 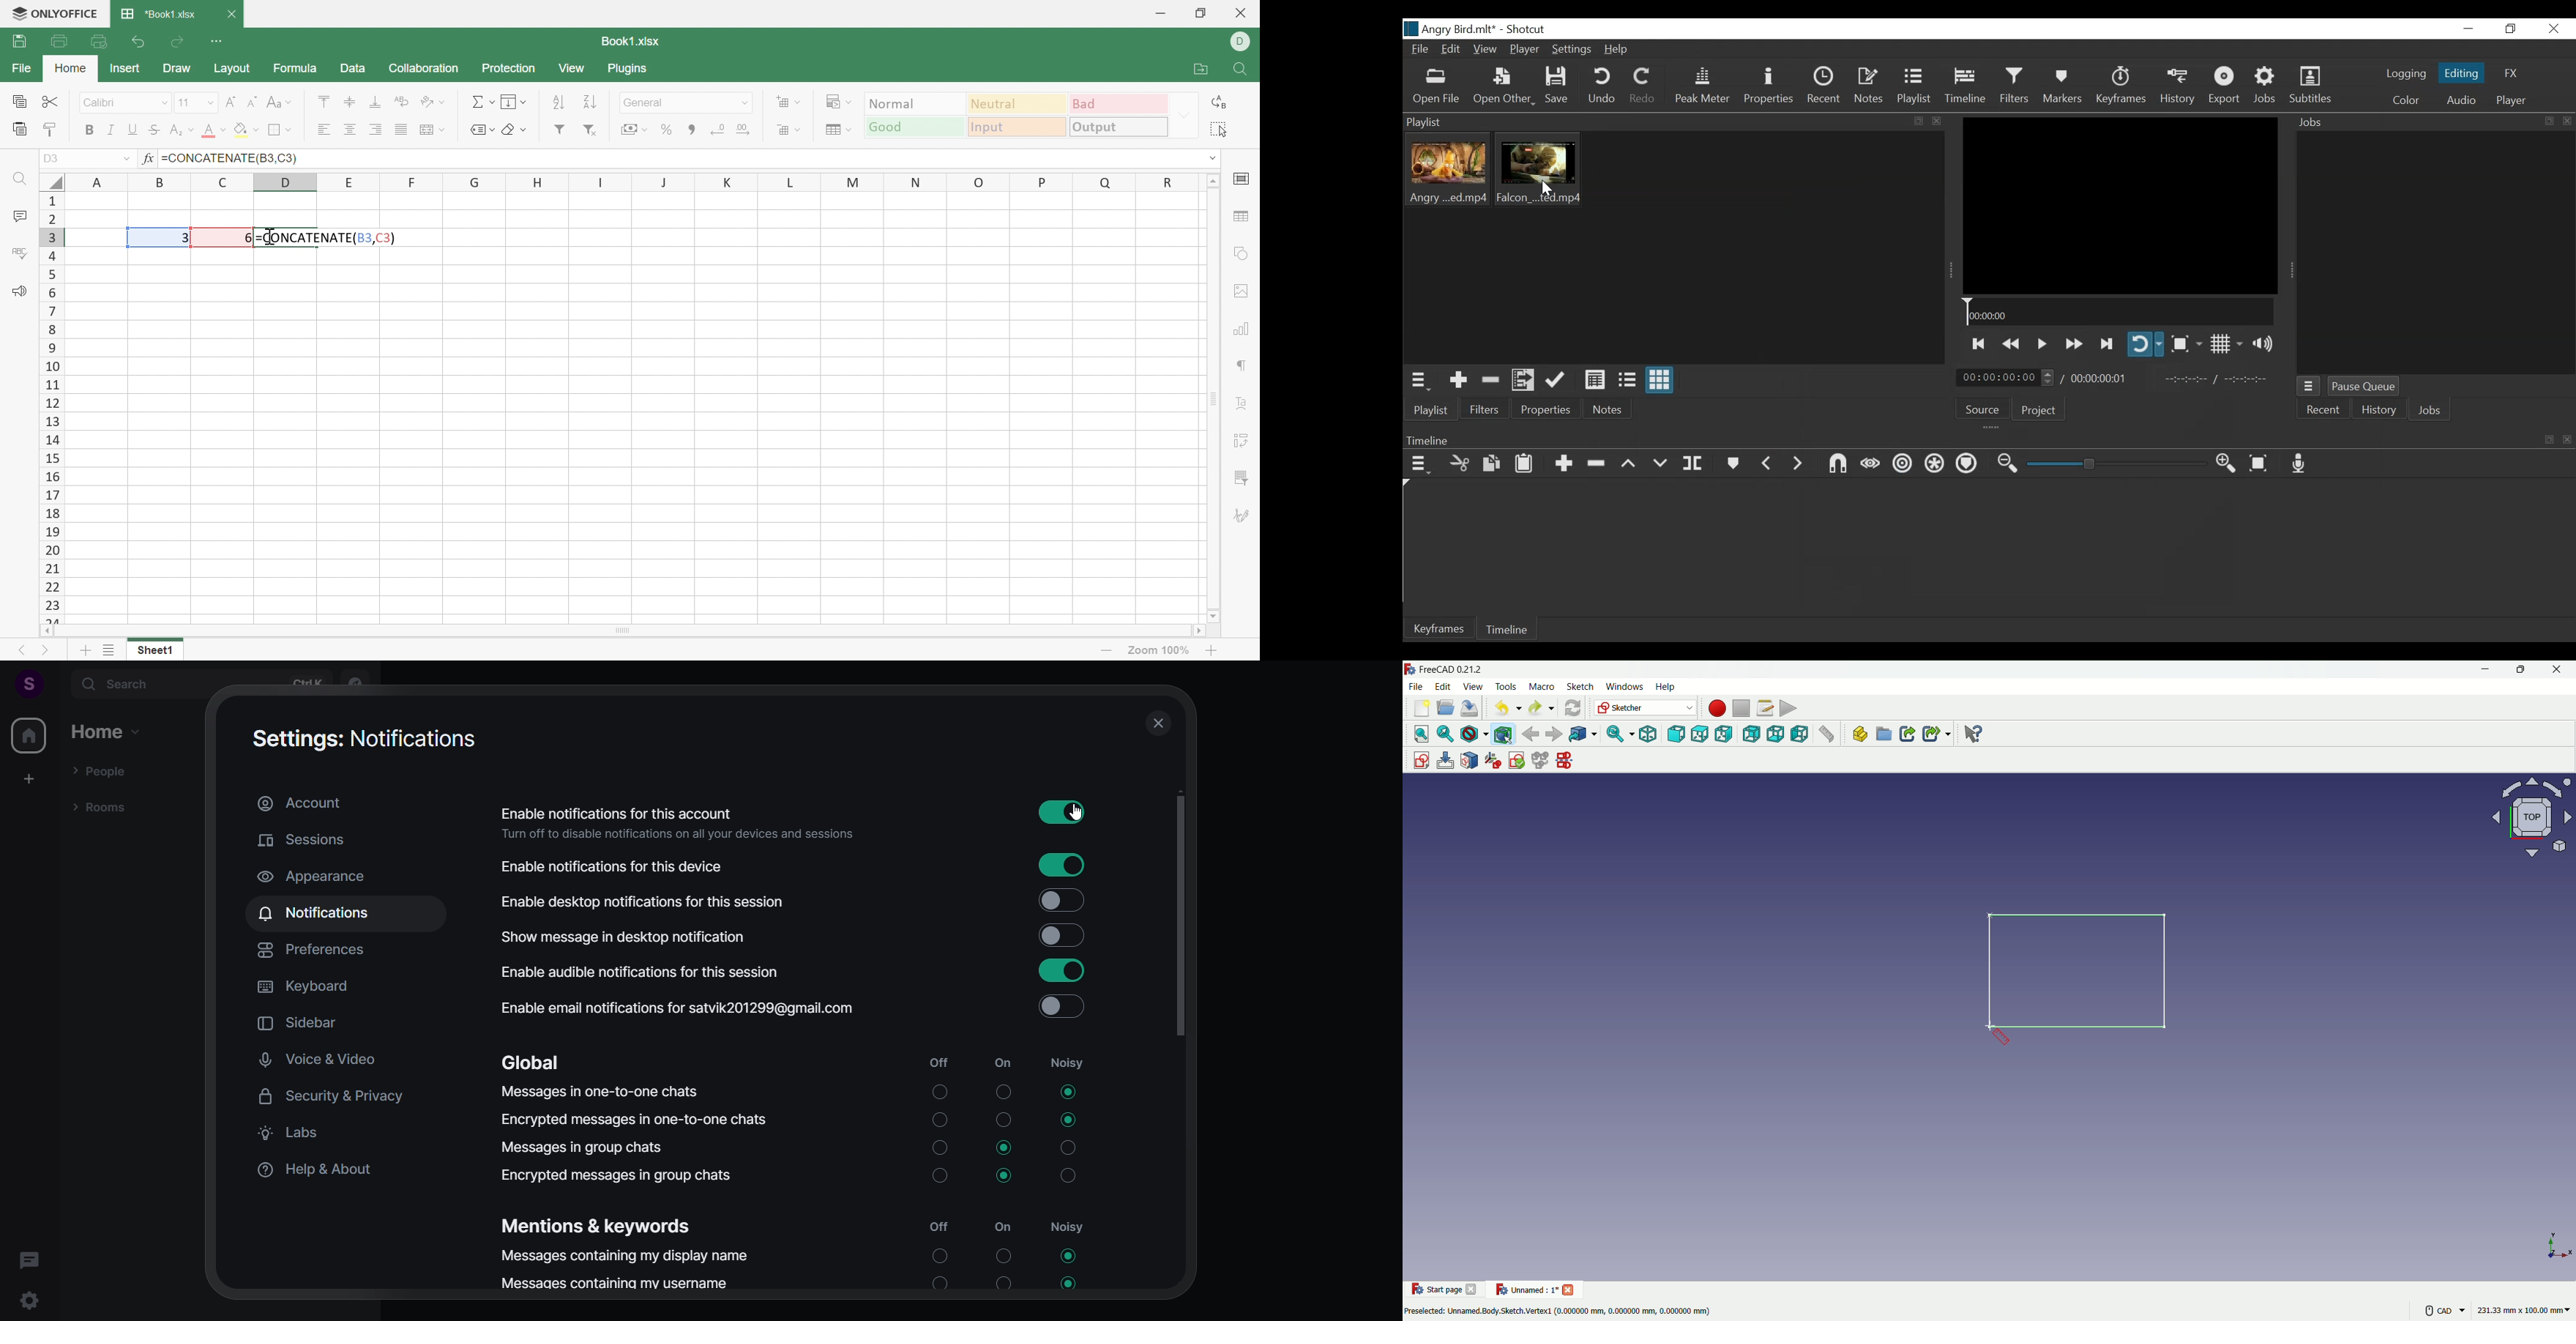 What do you see at coordinates (1536, 171) in the screenshot?
I see `Clip` at bounding box center [1536, 171].